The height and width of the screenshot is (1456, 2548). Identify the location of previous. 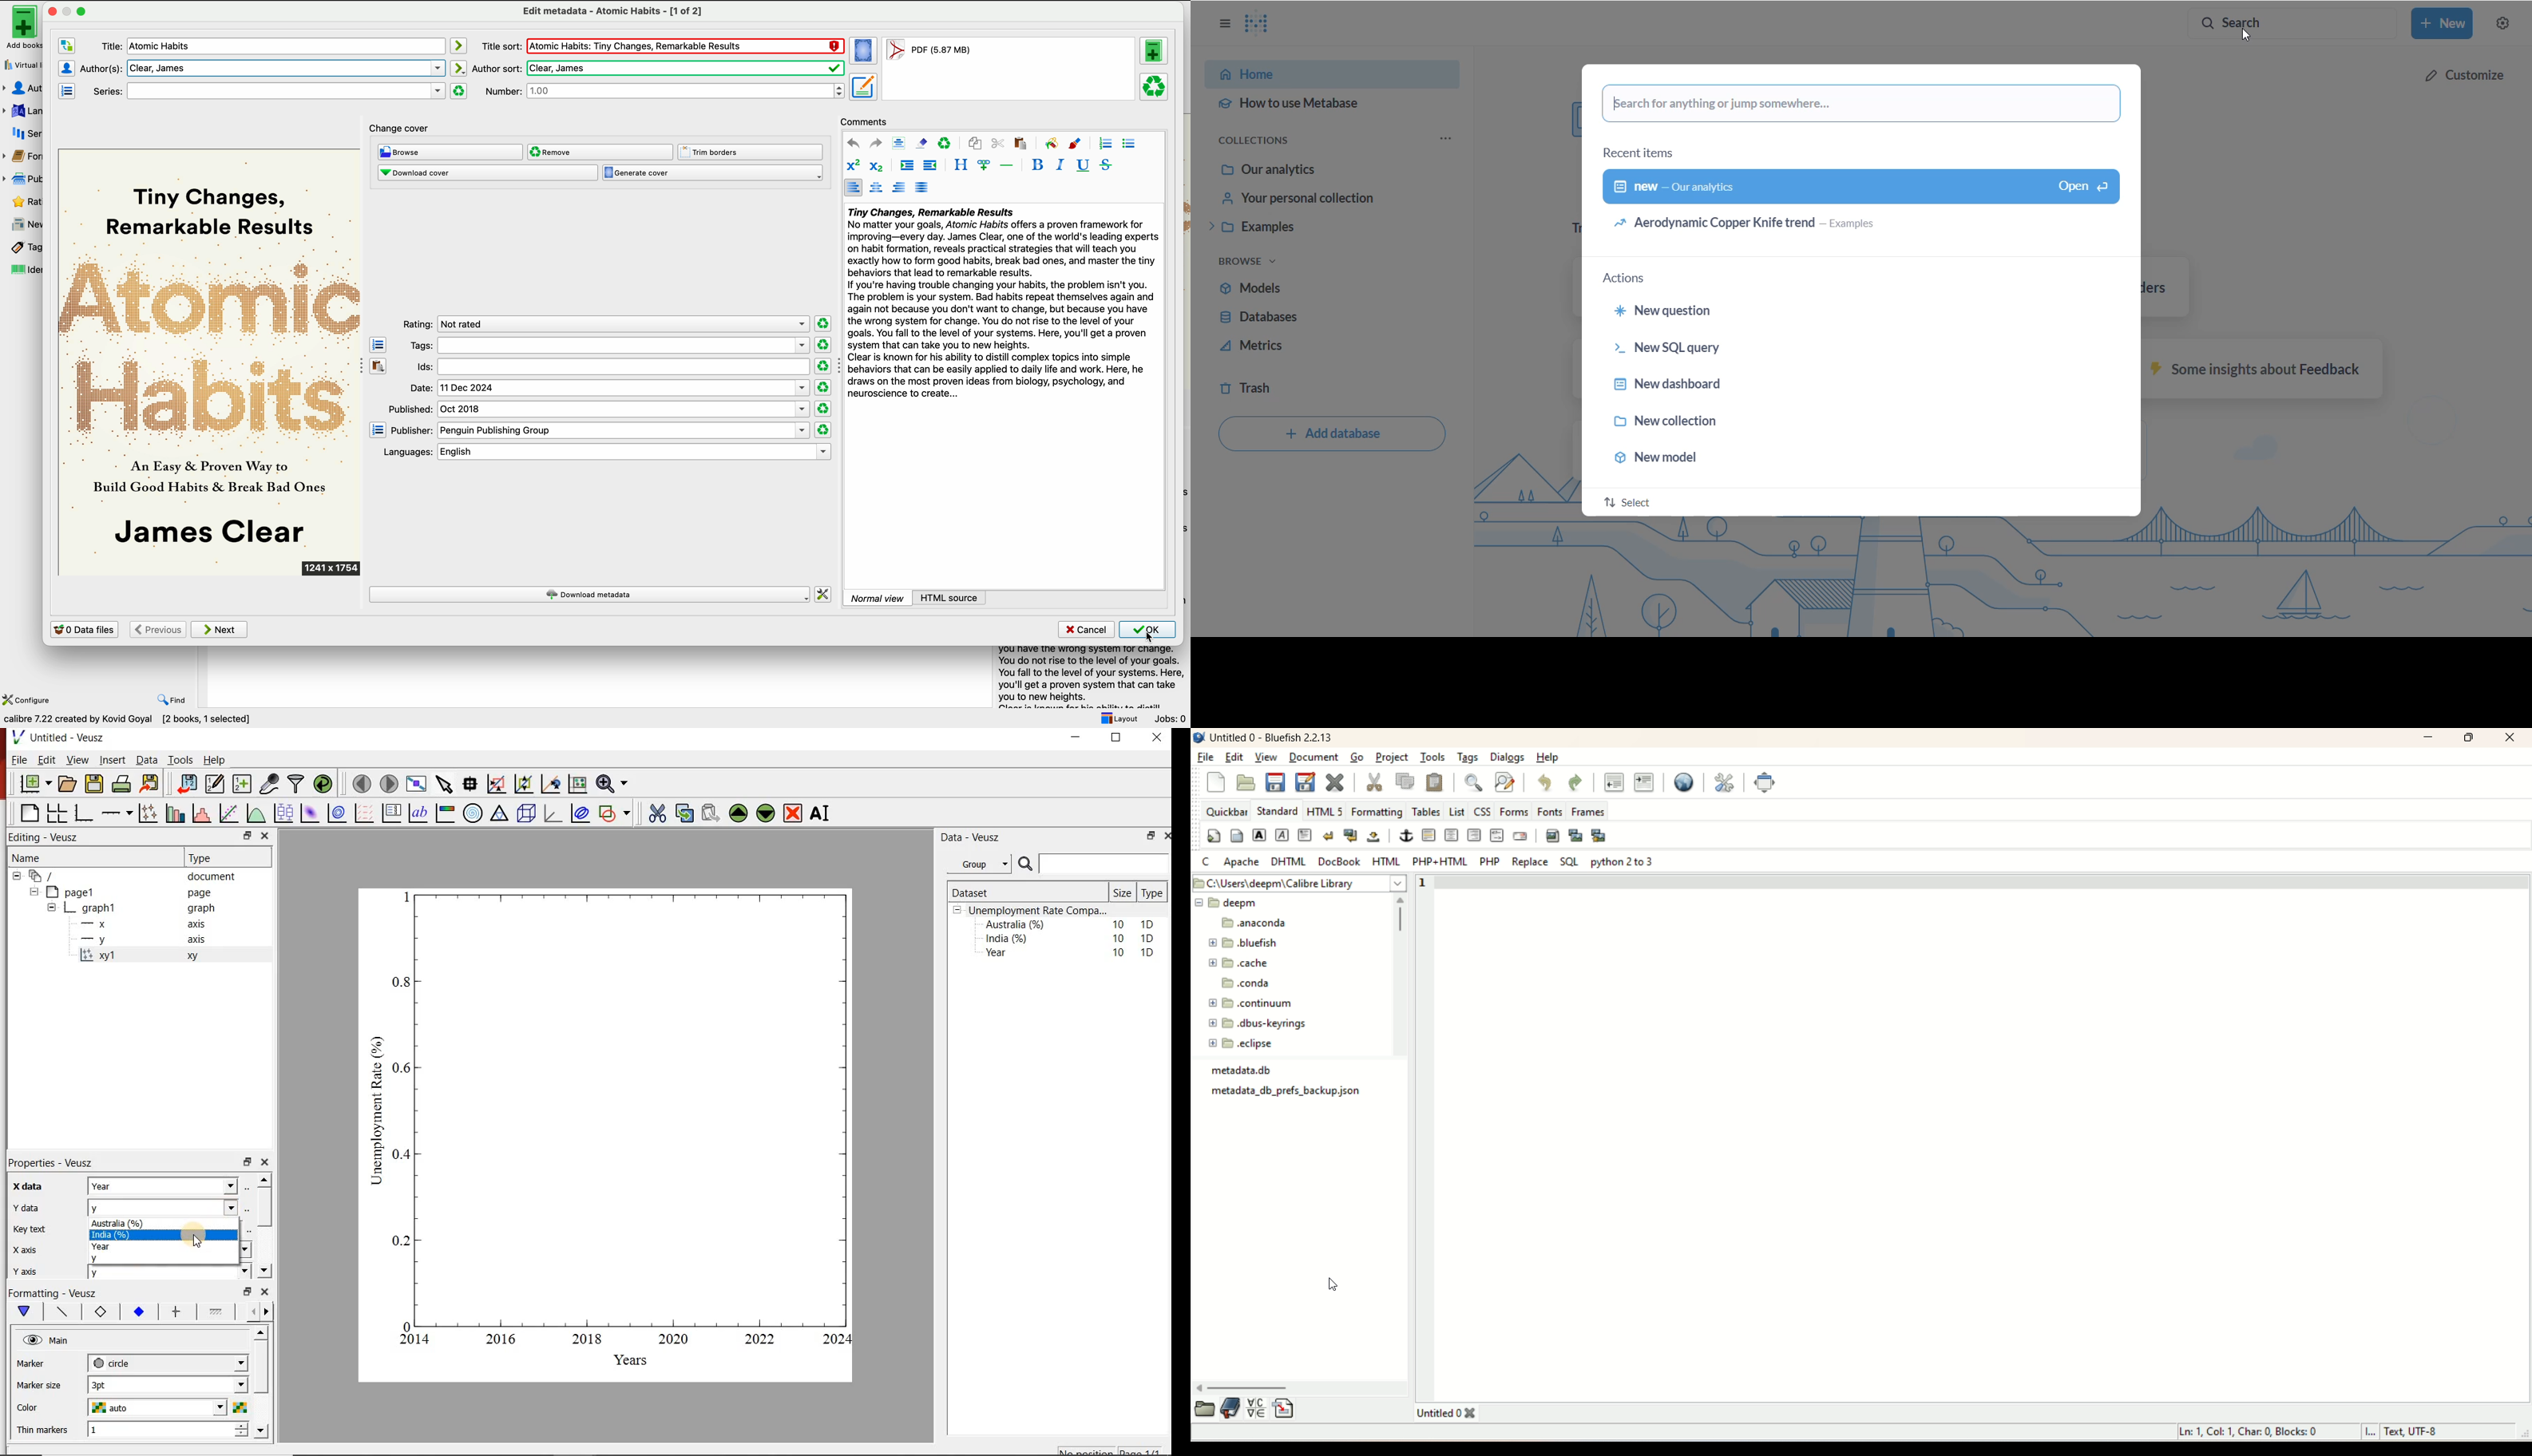
(157, 629).